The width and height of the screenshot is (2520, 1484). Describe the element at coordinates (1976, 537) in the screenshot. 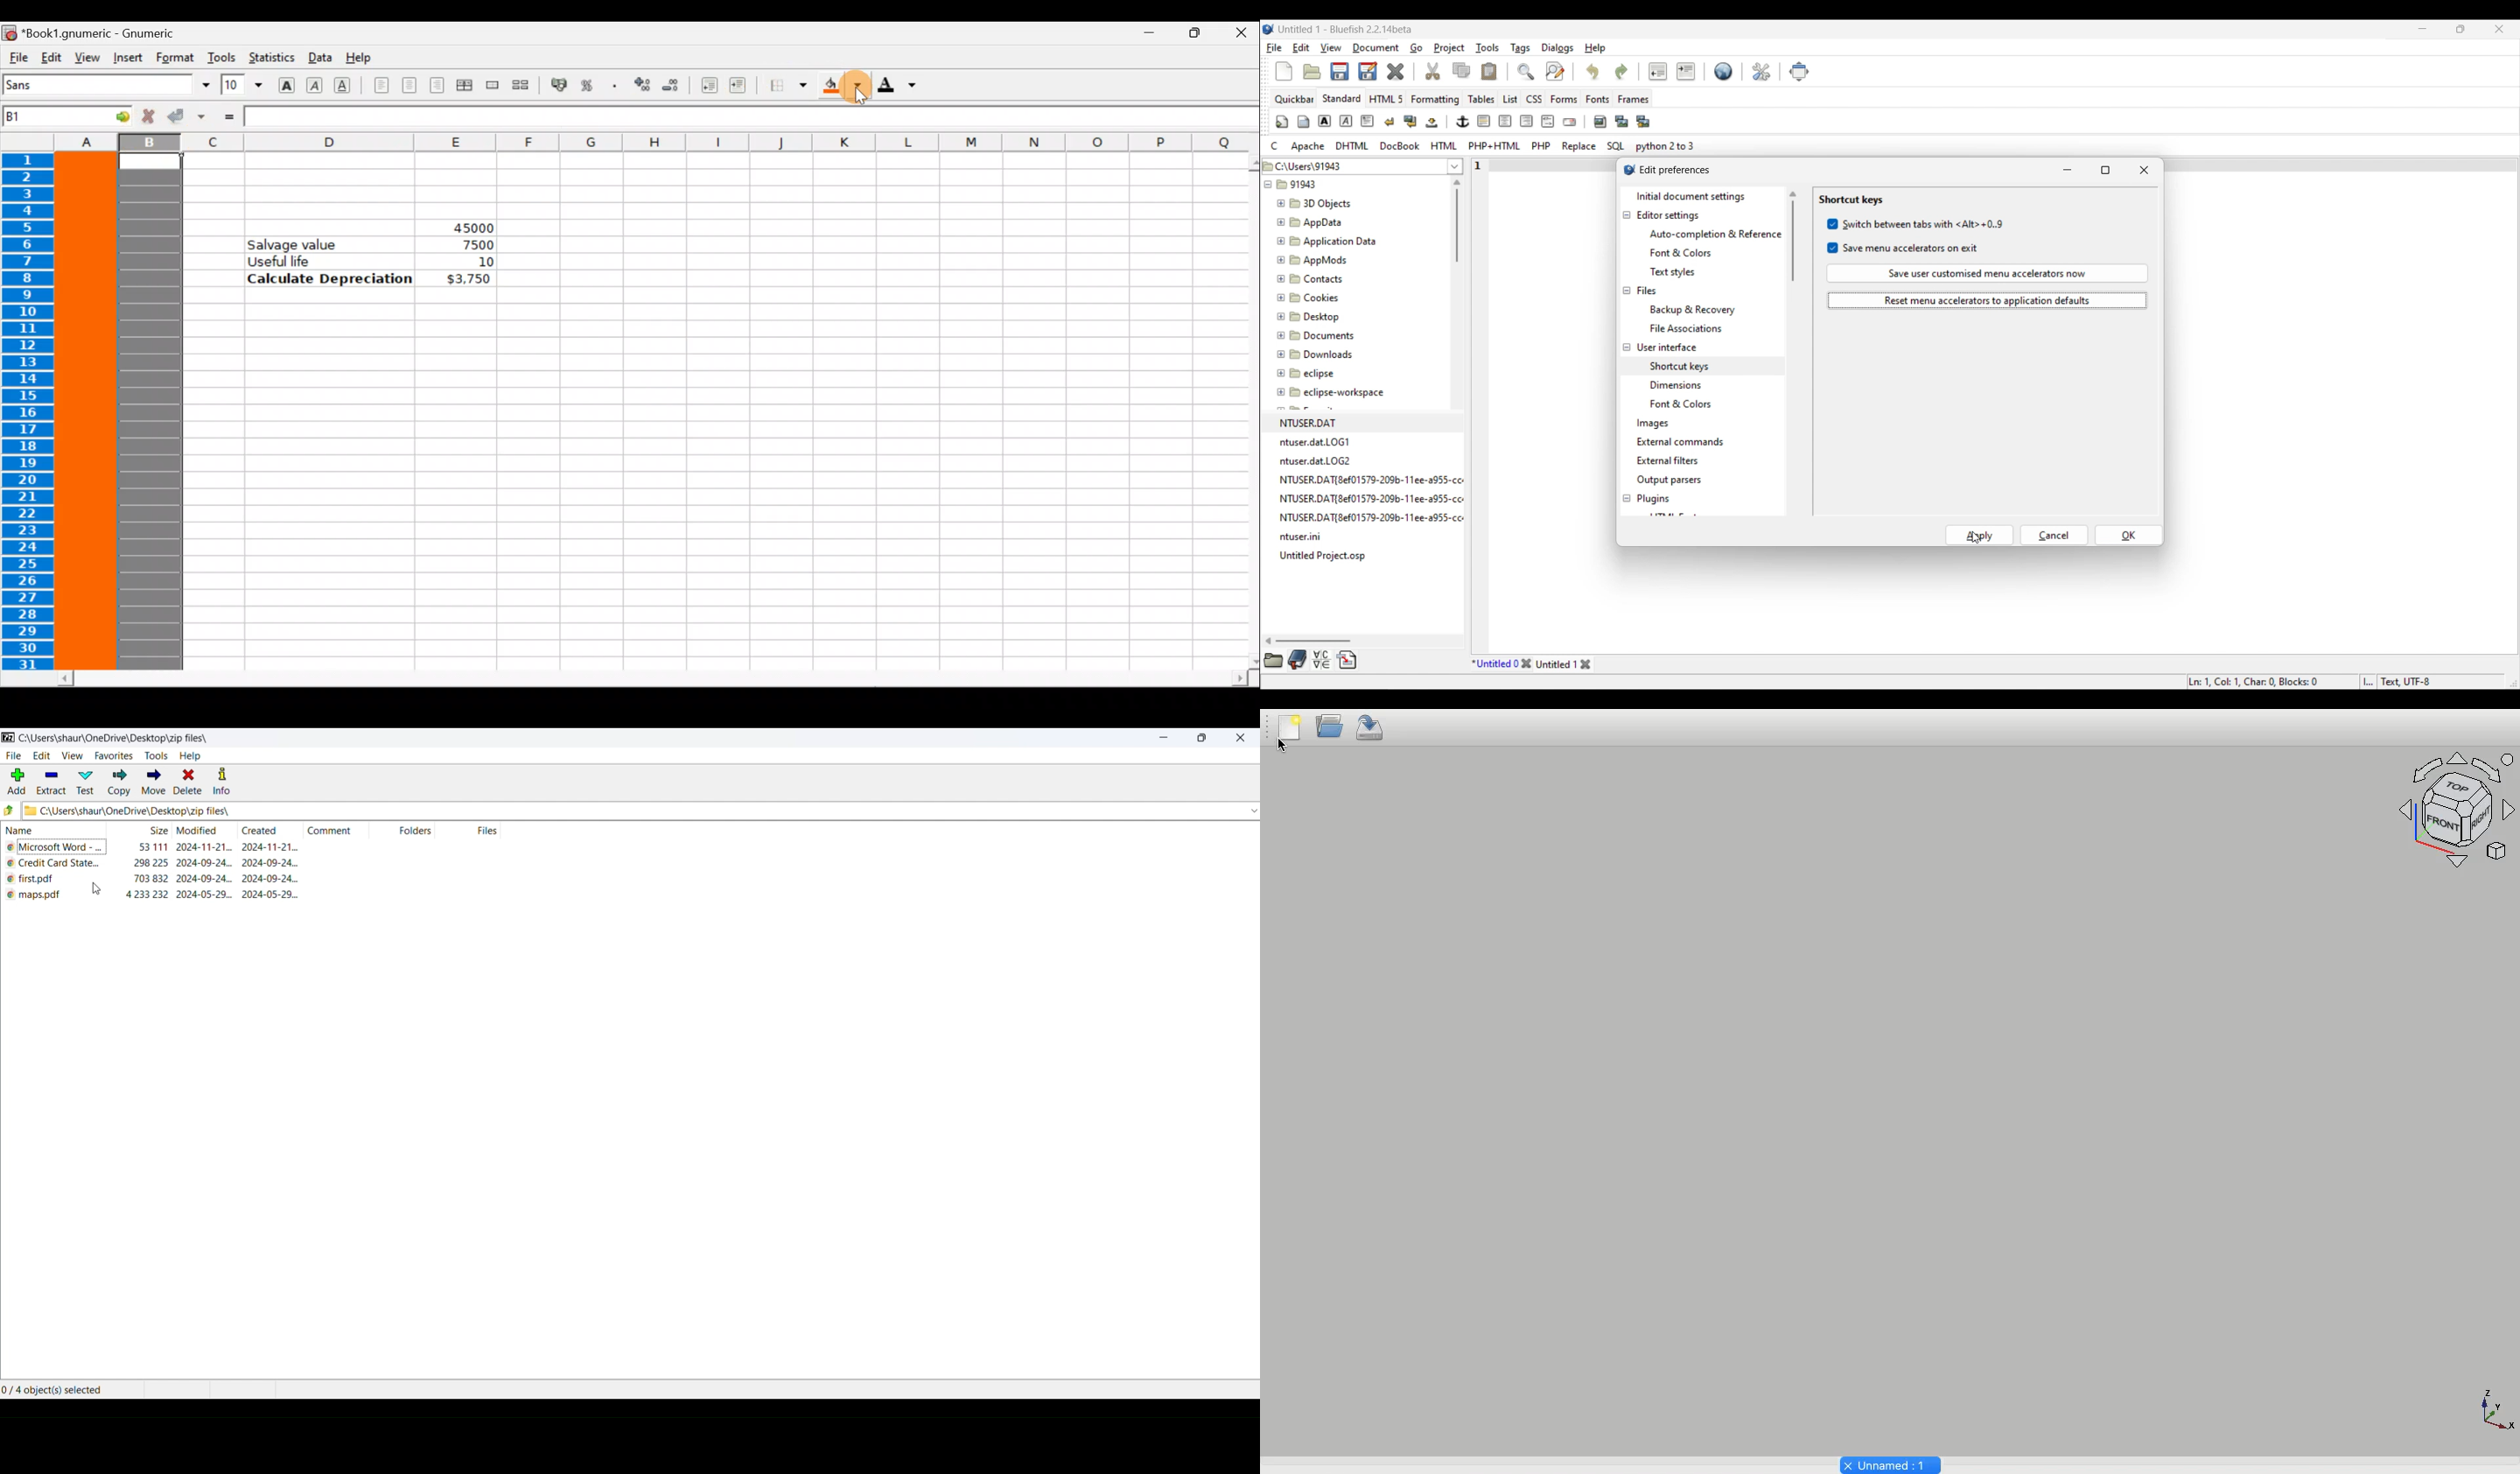

I see `Cursor clicking on Apply` at that location.